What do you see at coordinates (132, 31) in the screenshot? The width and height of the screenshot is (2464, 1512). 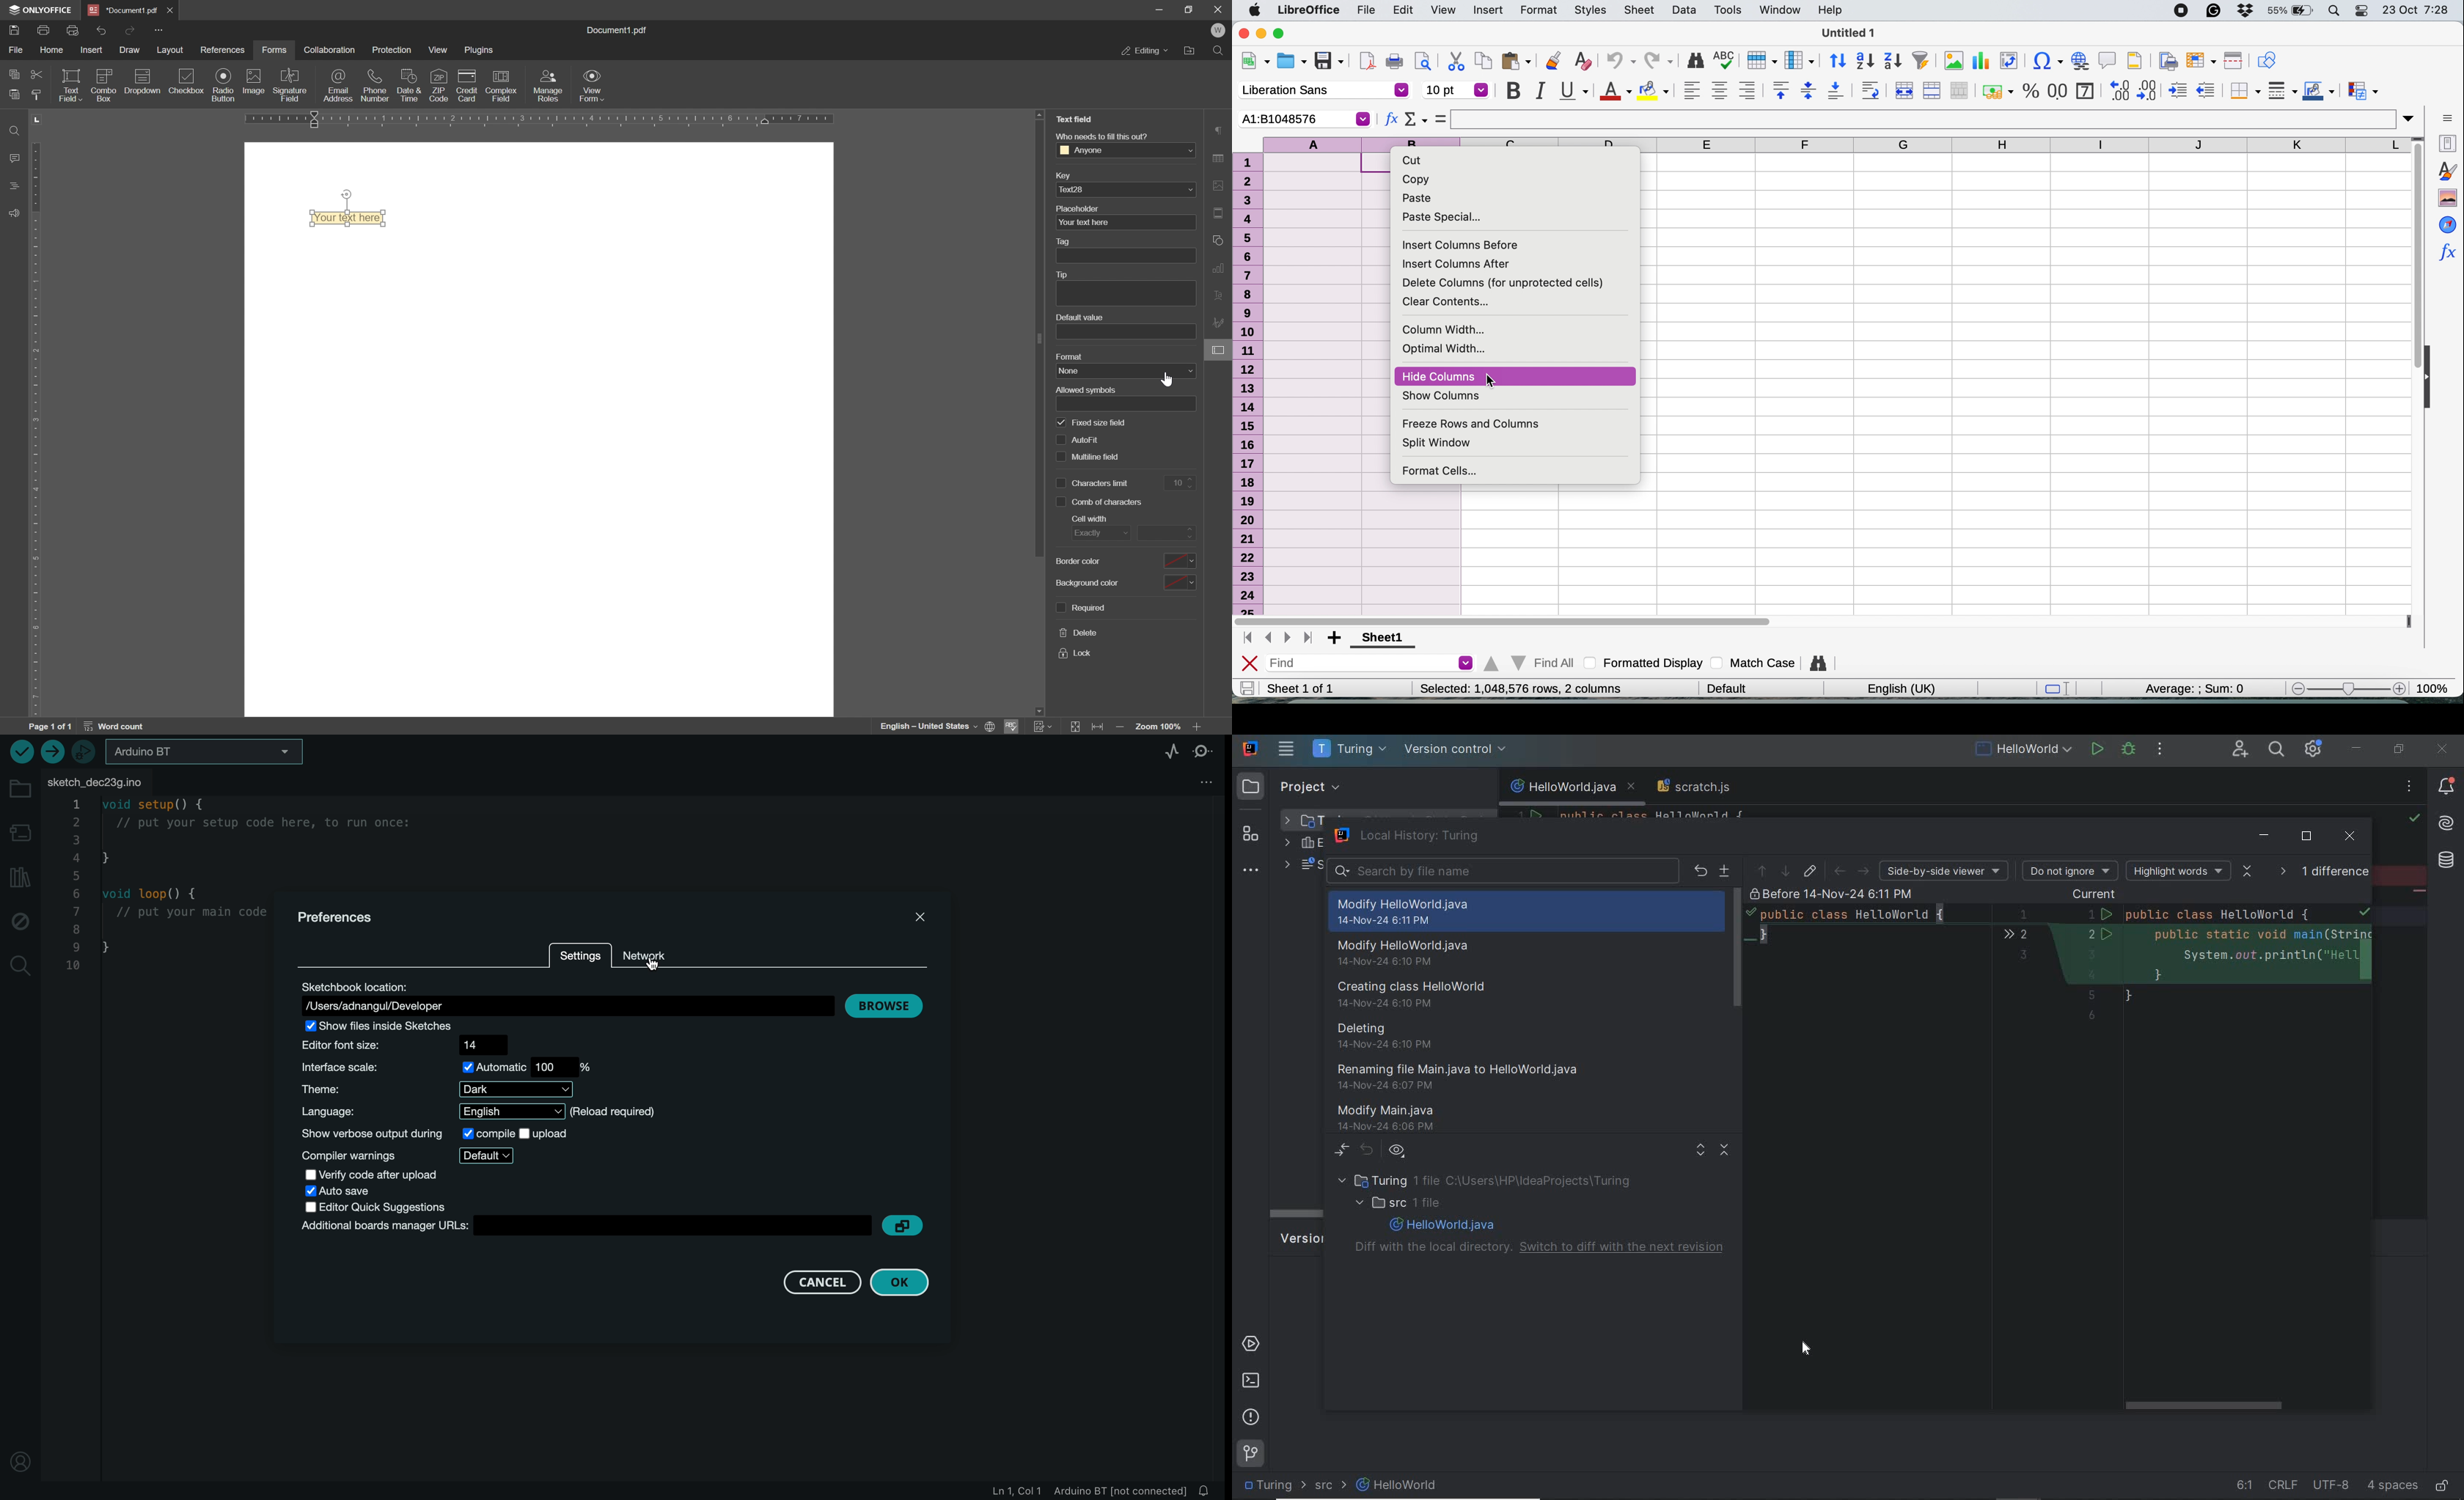 I see `redo` at bounding box center [132, 31].